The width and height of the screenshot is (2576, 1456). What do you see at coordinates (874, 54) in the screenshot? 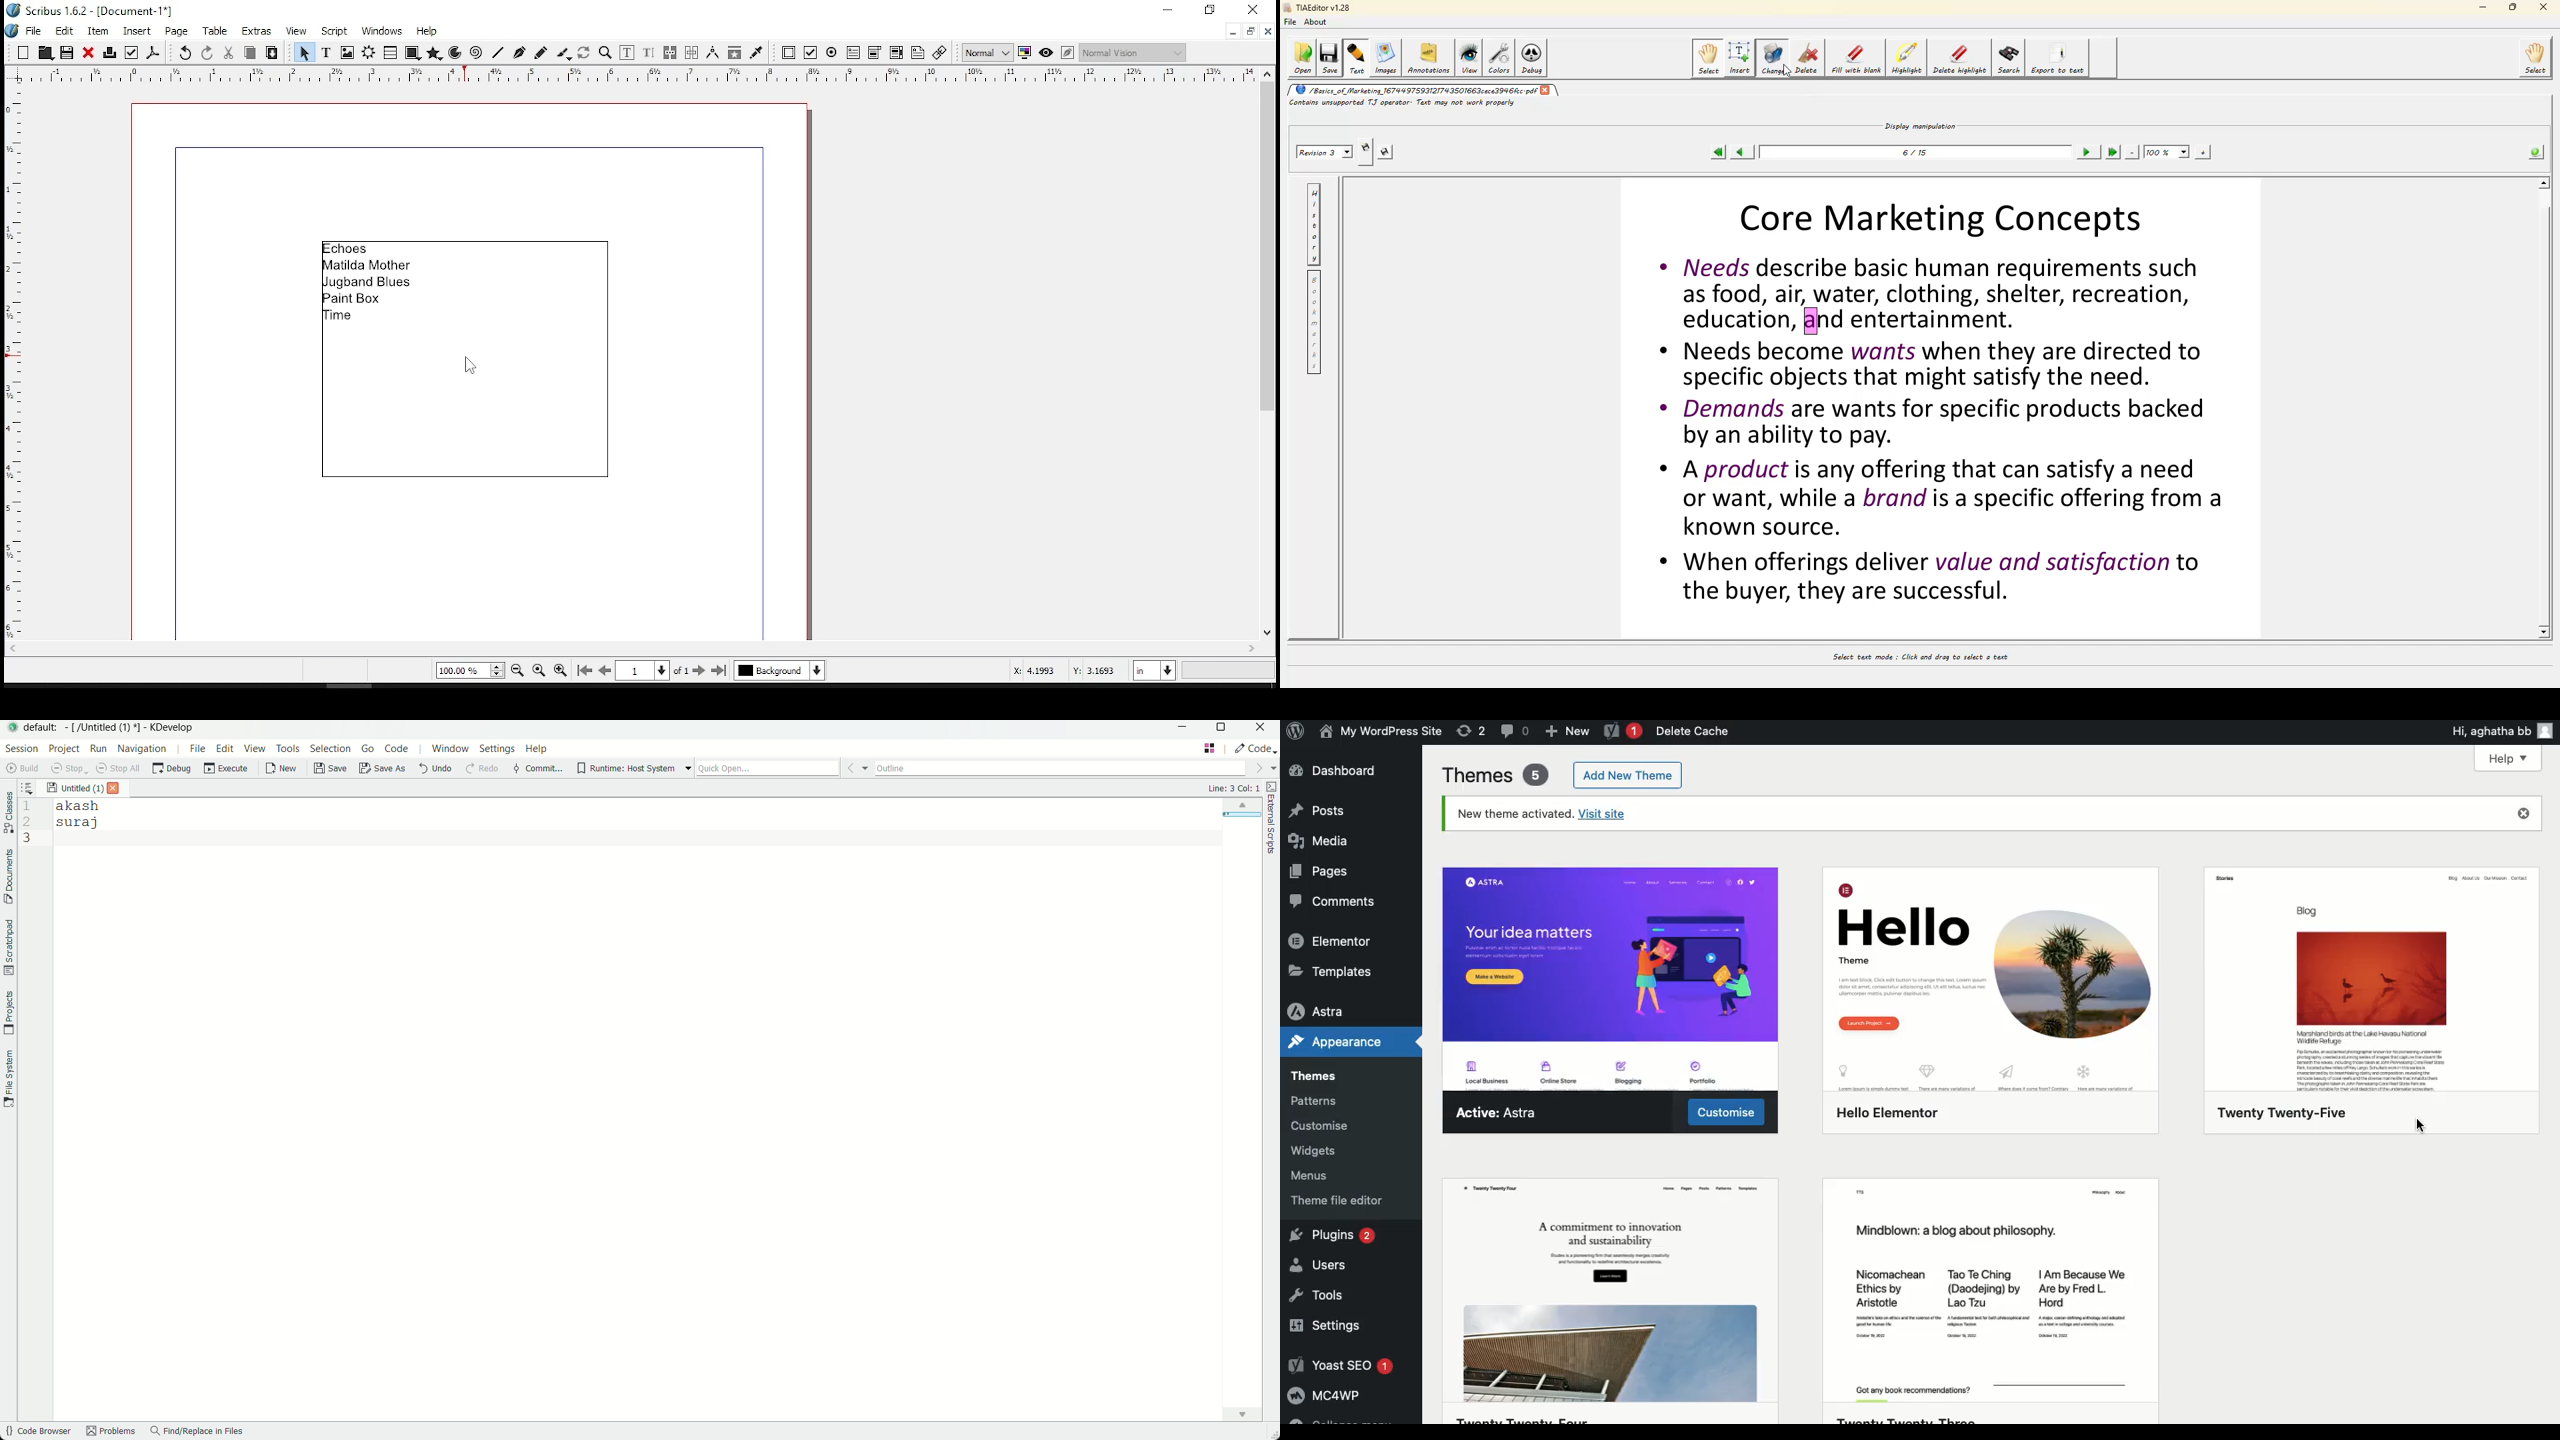
I see `pdf combo box` at bounding box center [874, 54].